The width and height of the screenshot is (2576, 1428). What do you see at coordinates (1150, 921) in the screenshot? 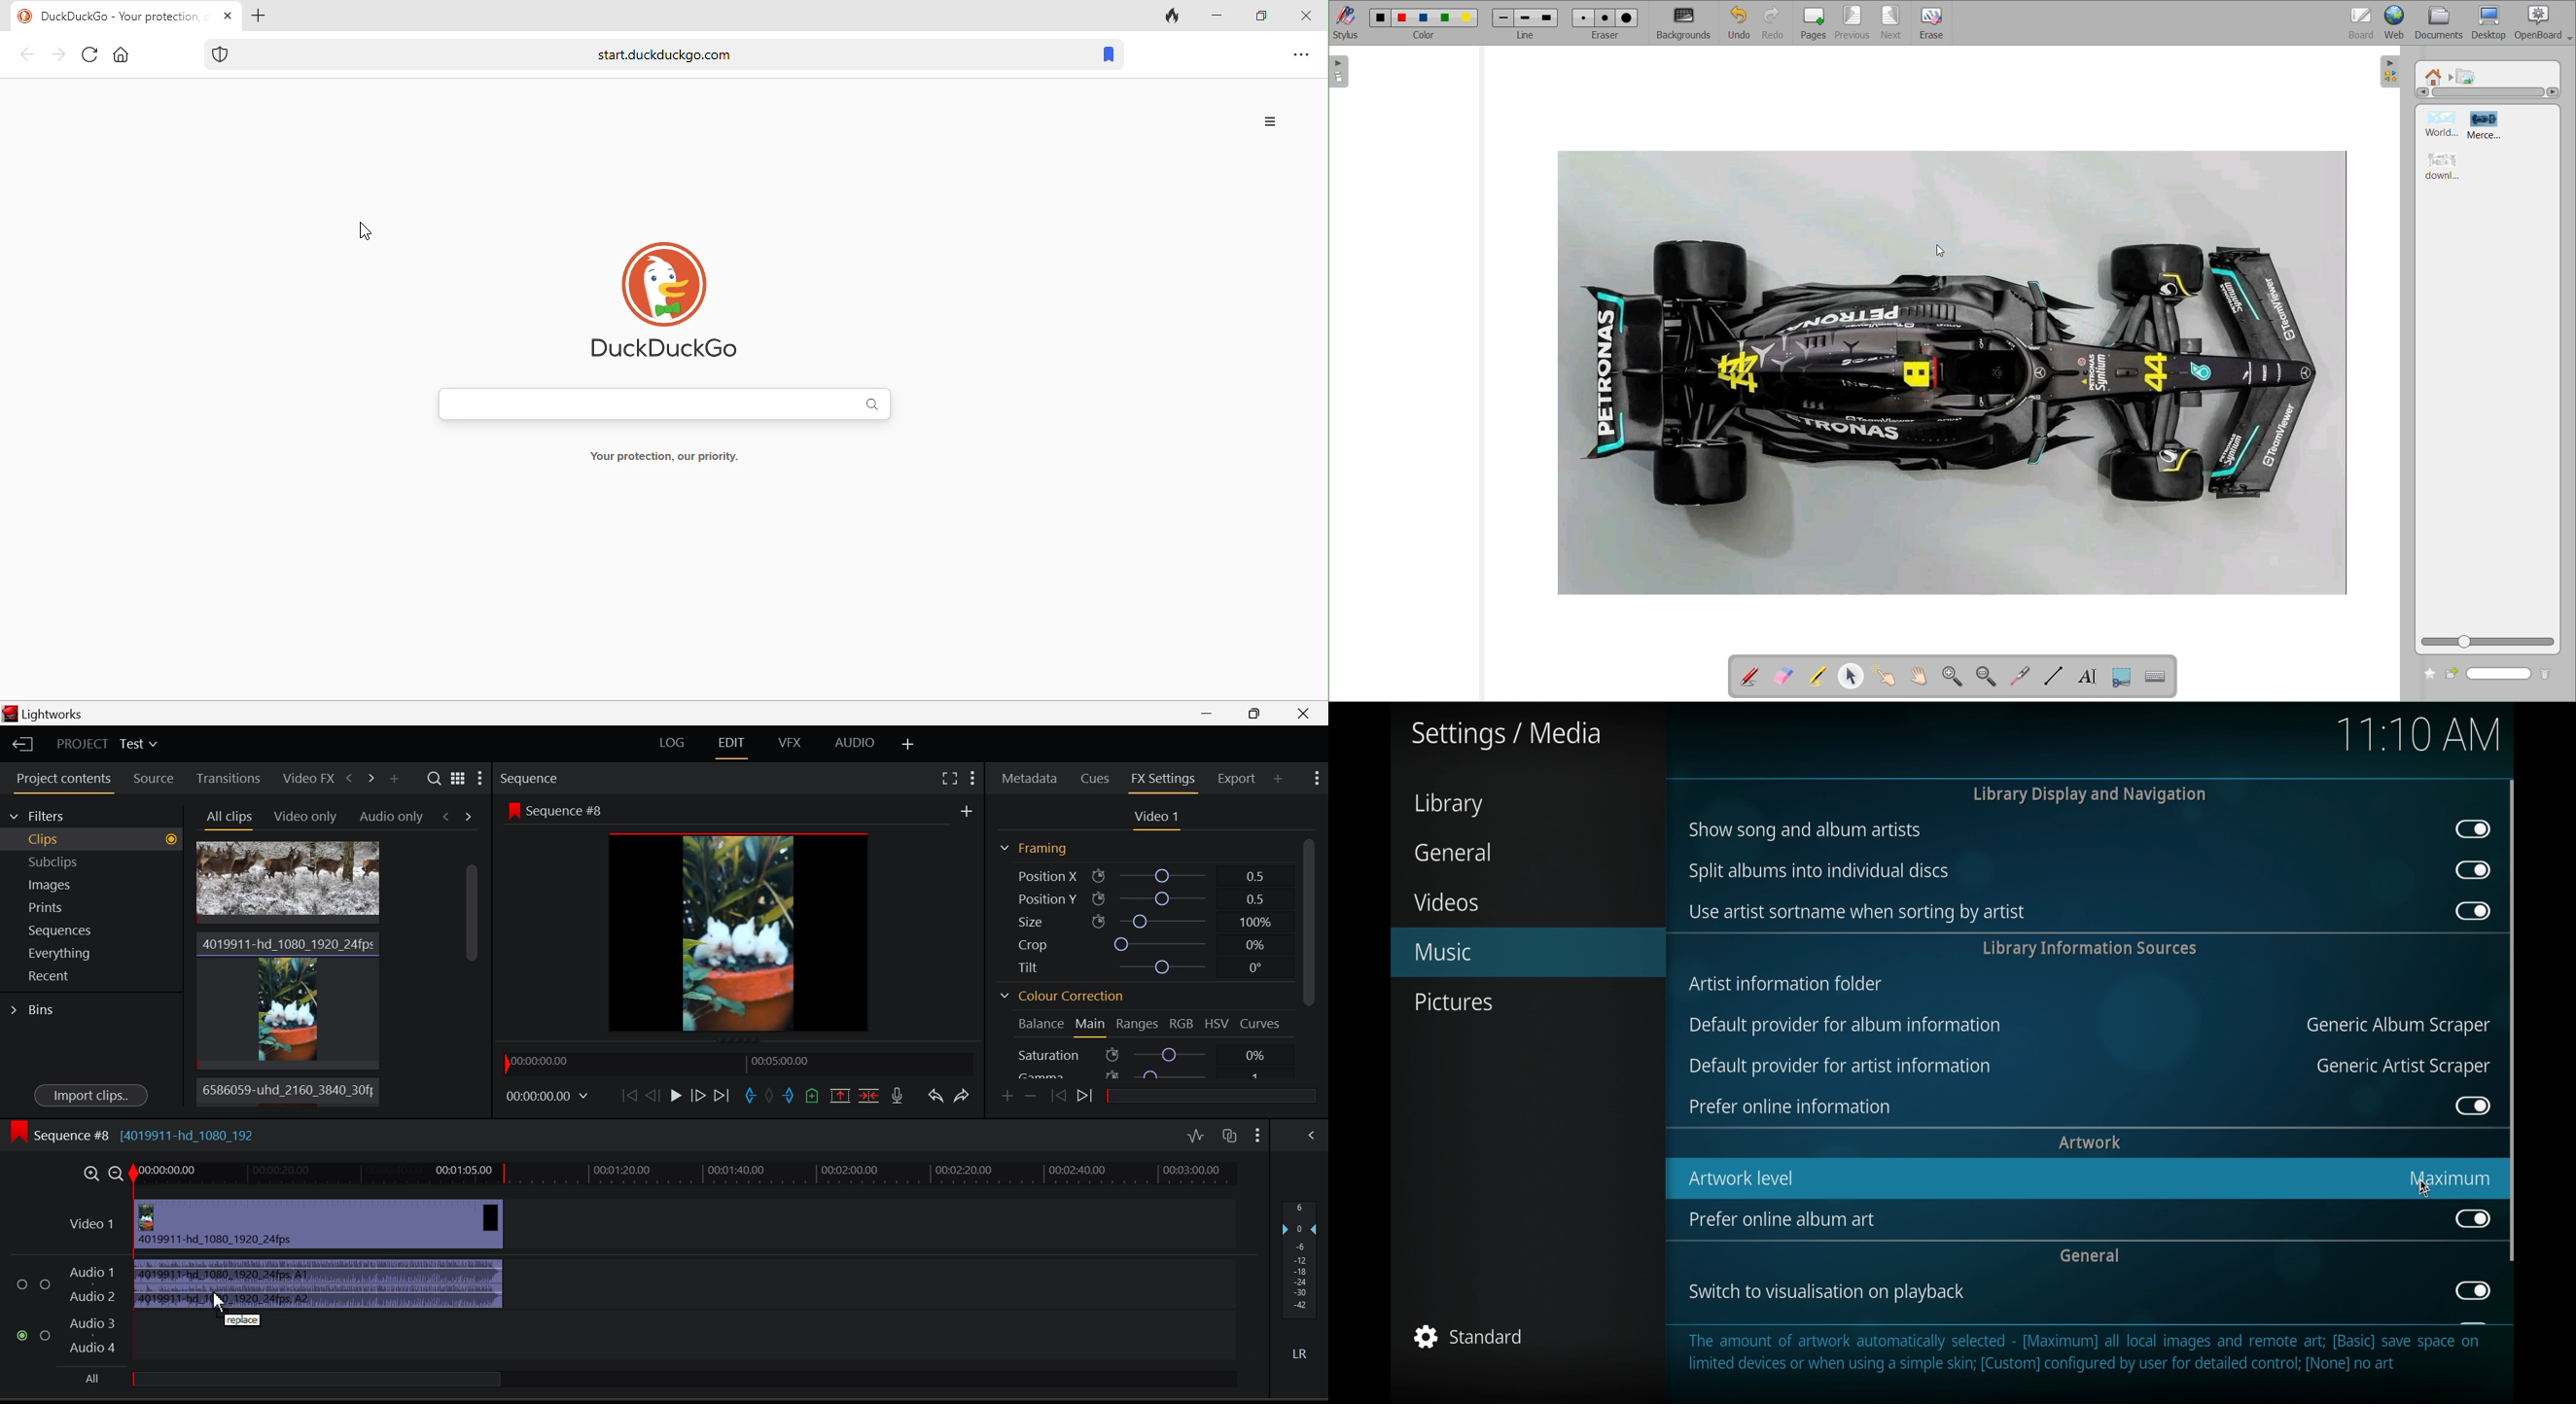
I see `Size` at bounding box center [1150, 921].